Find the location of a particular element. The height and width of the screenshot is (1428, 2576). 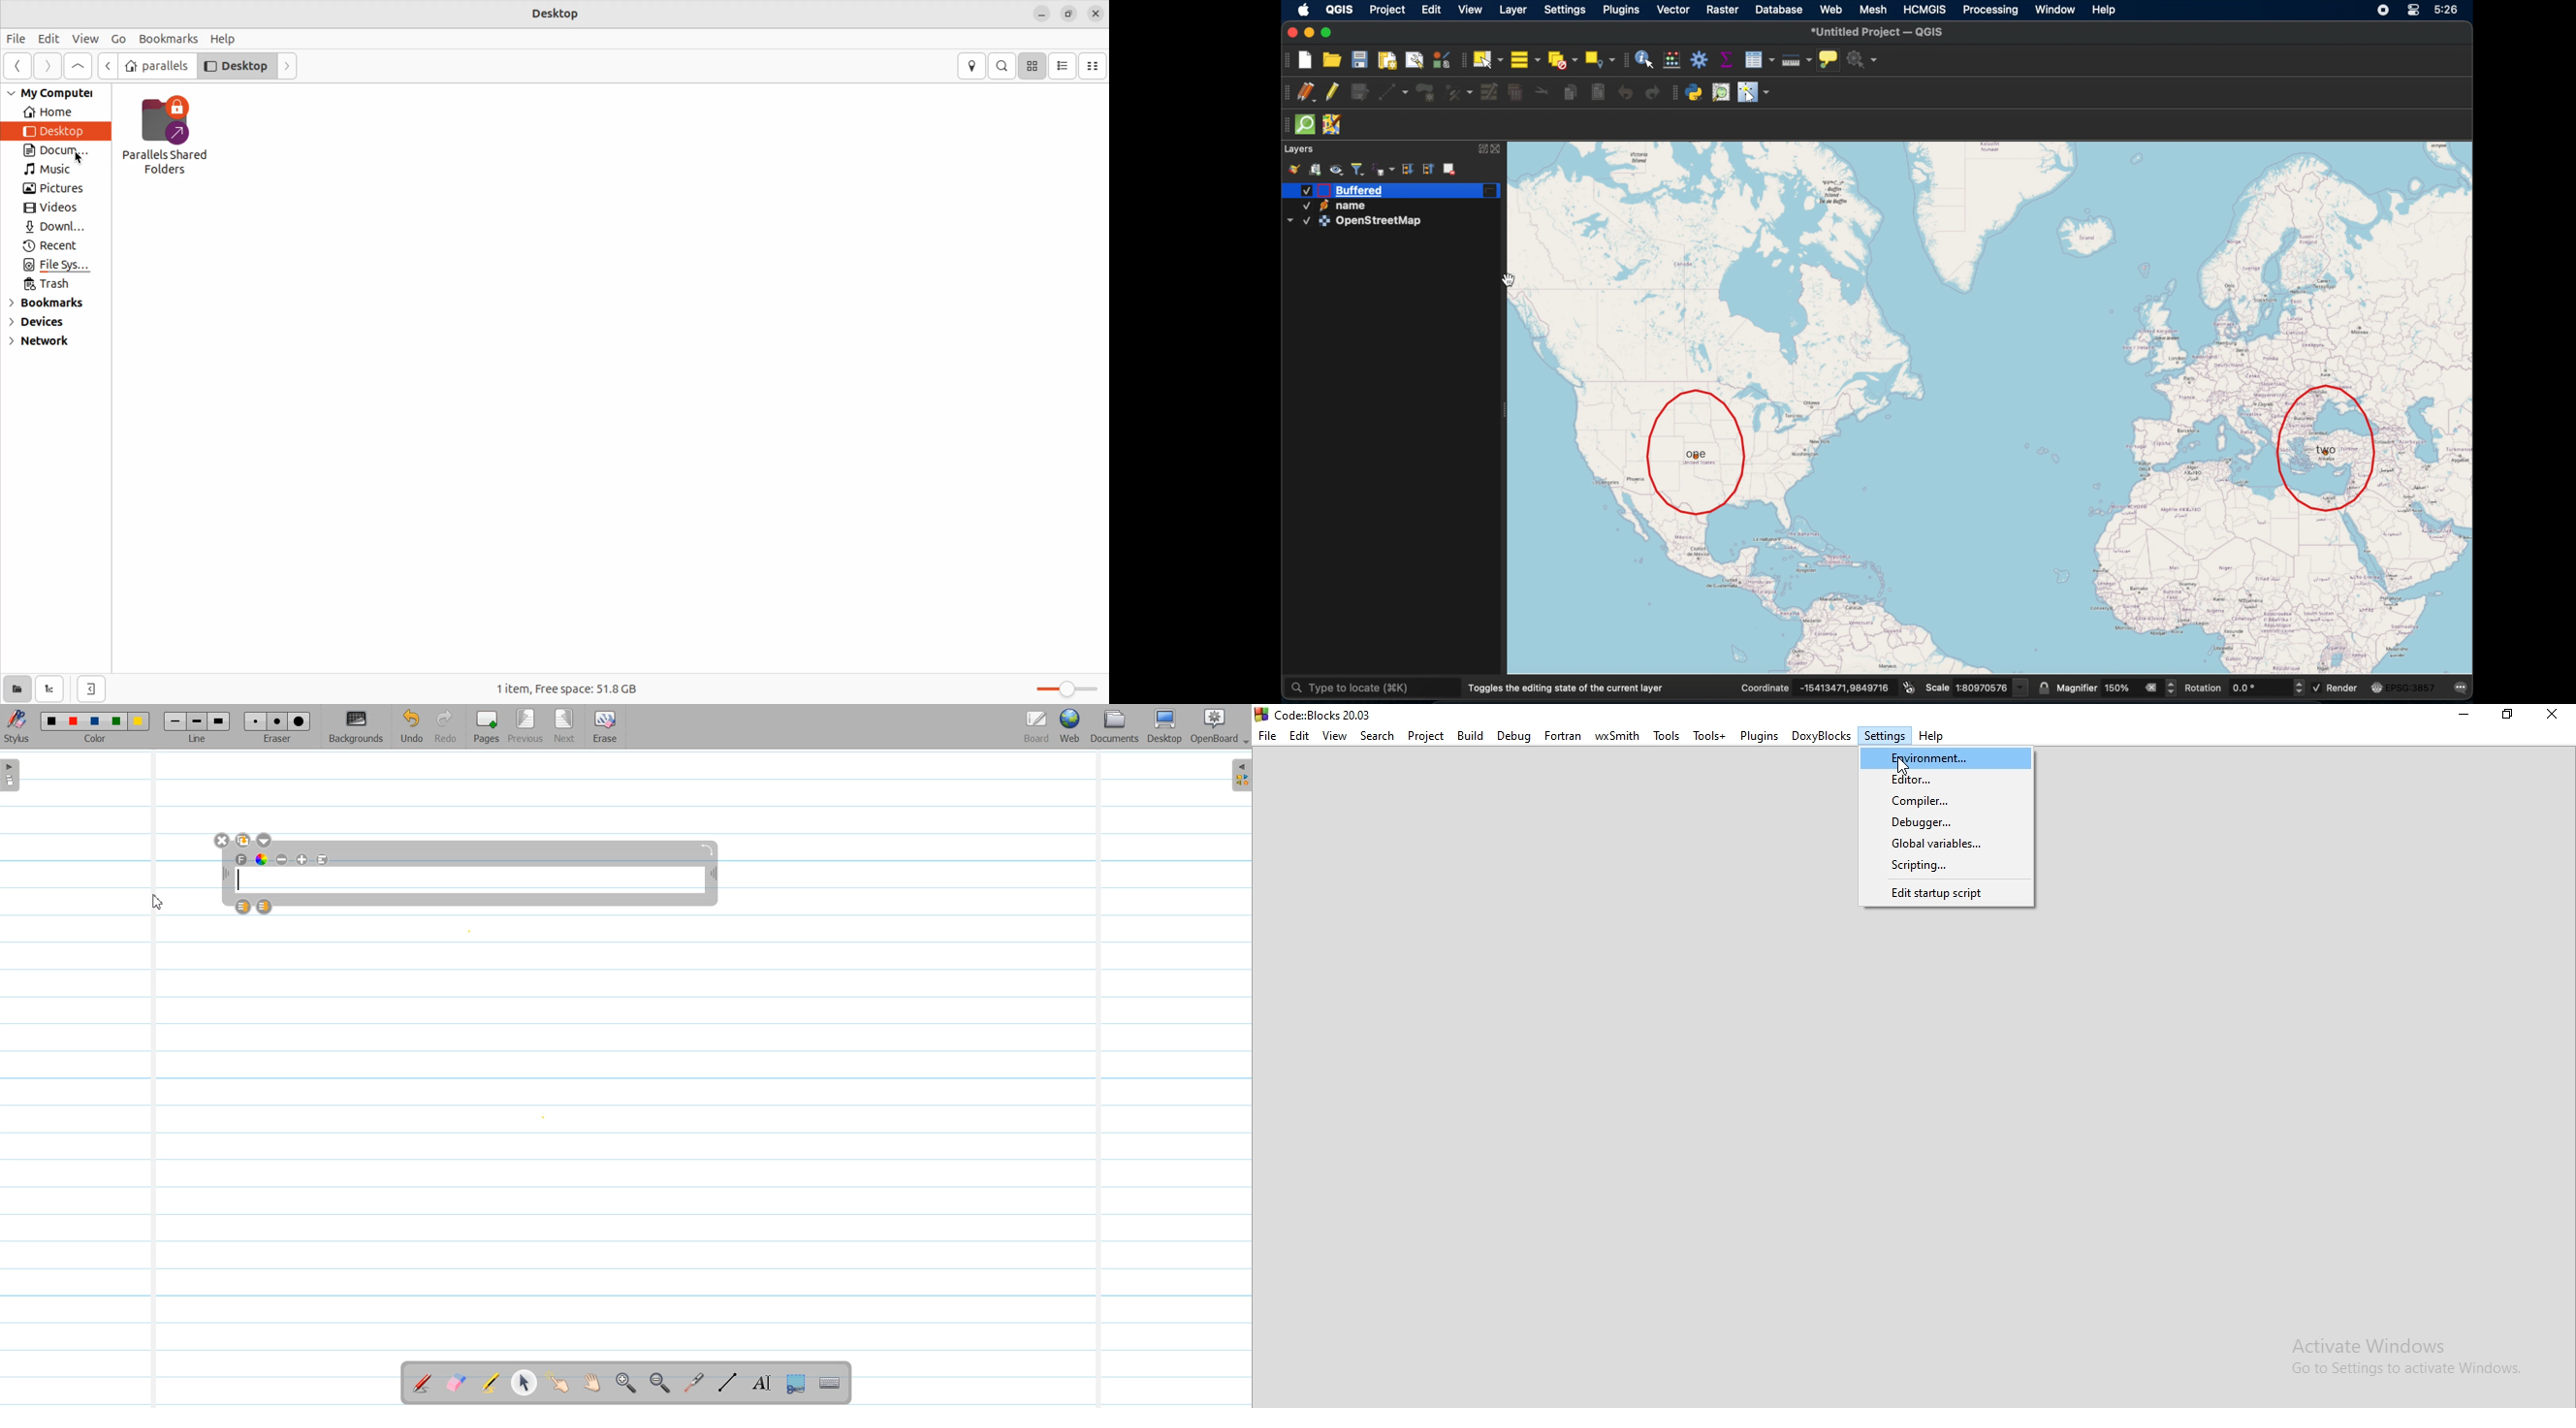

expand all is located at coordinates (1406, 169).